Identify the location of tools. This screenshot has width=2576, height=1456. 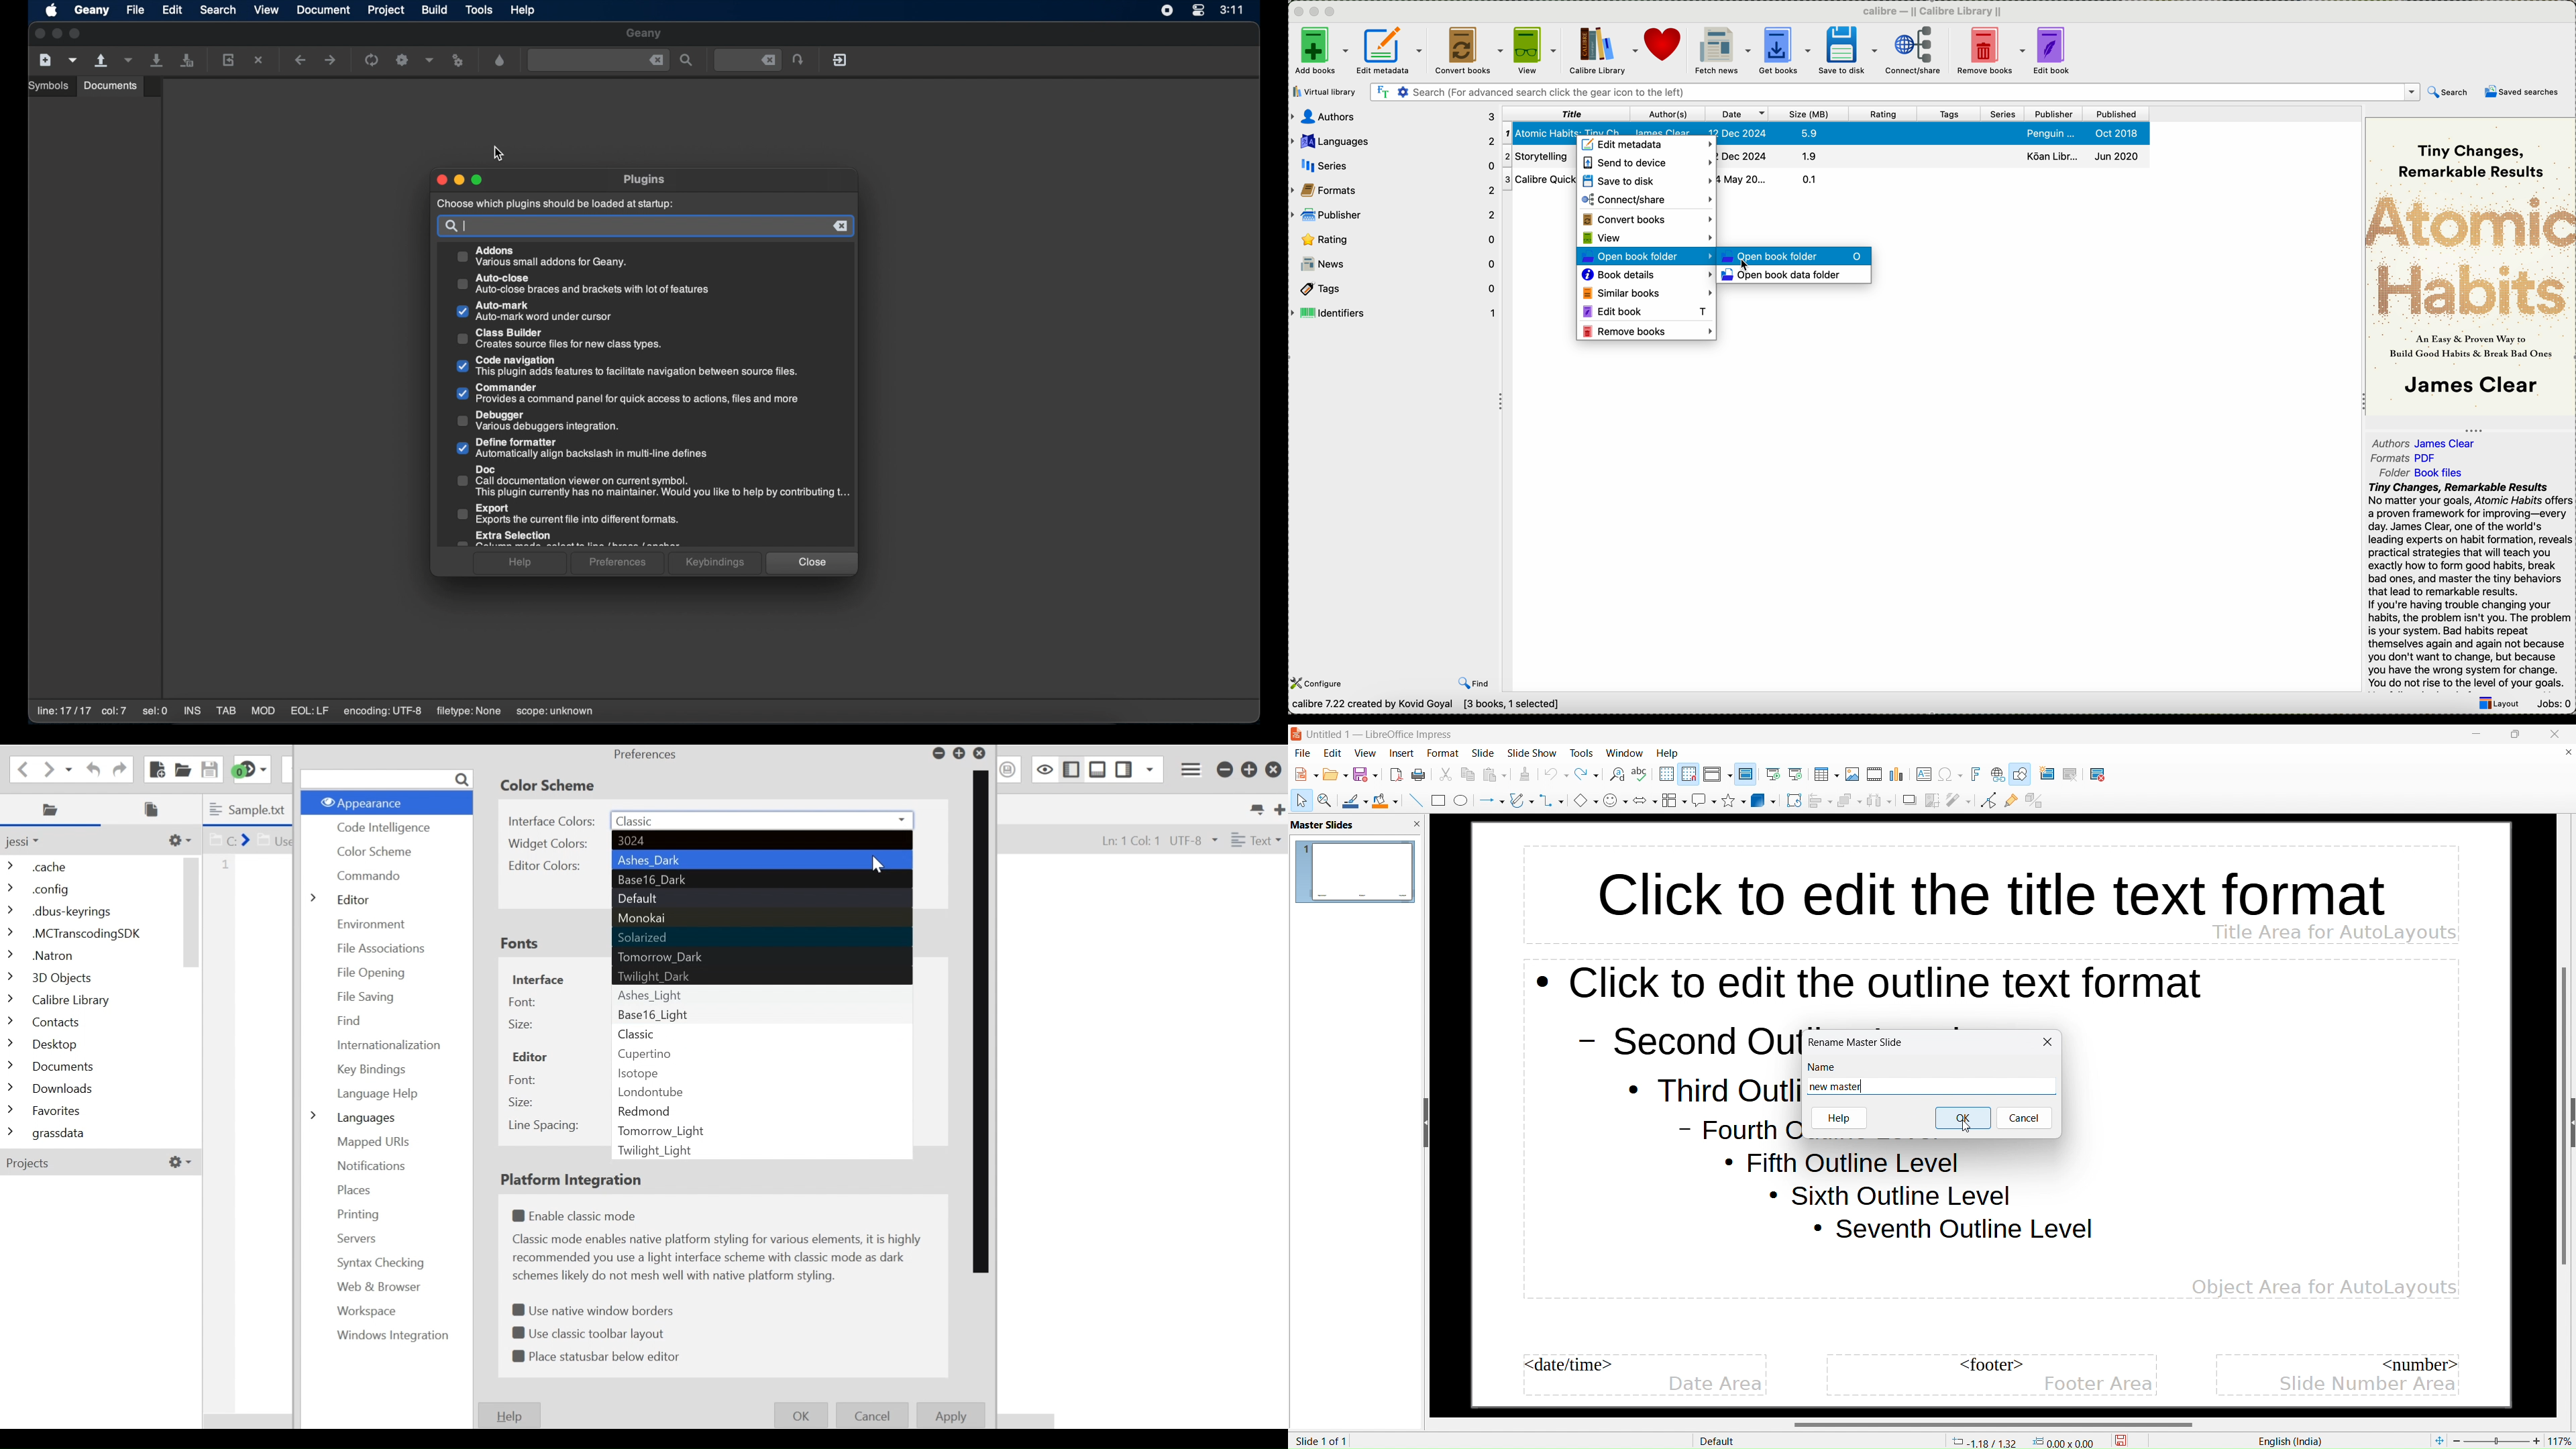
(1582, 753).